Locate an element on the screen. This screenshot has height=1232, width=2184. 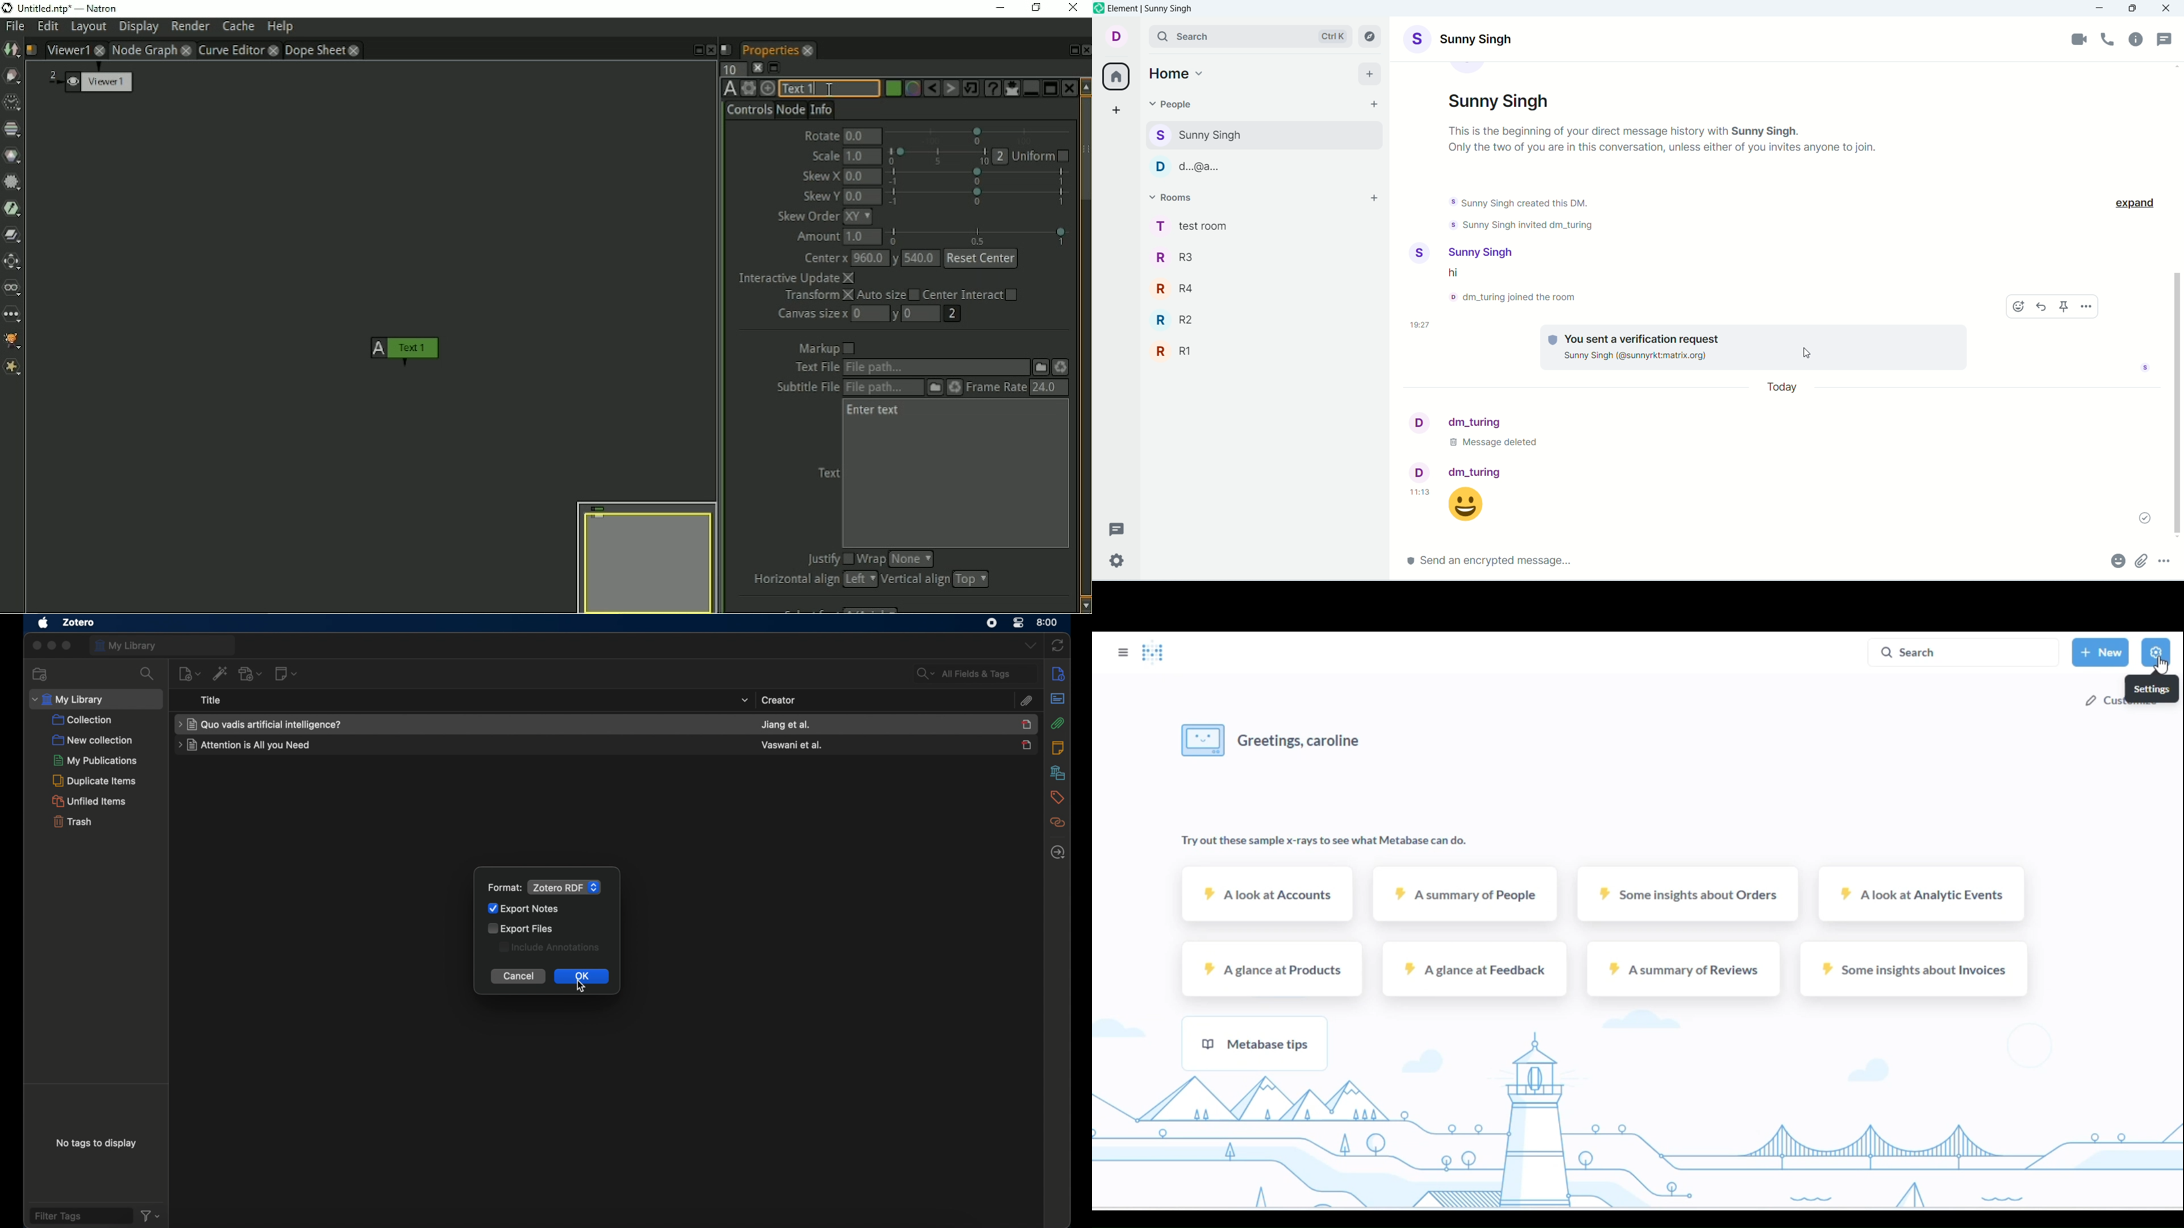
greetings, user is located at coordinates (1274, 740).